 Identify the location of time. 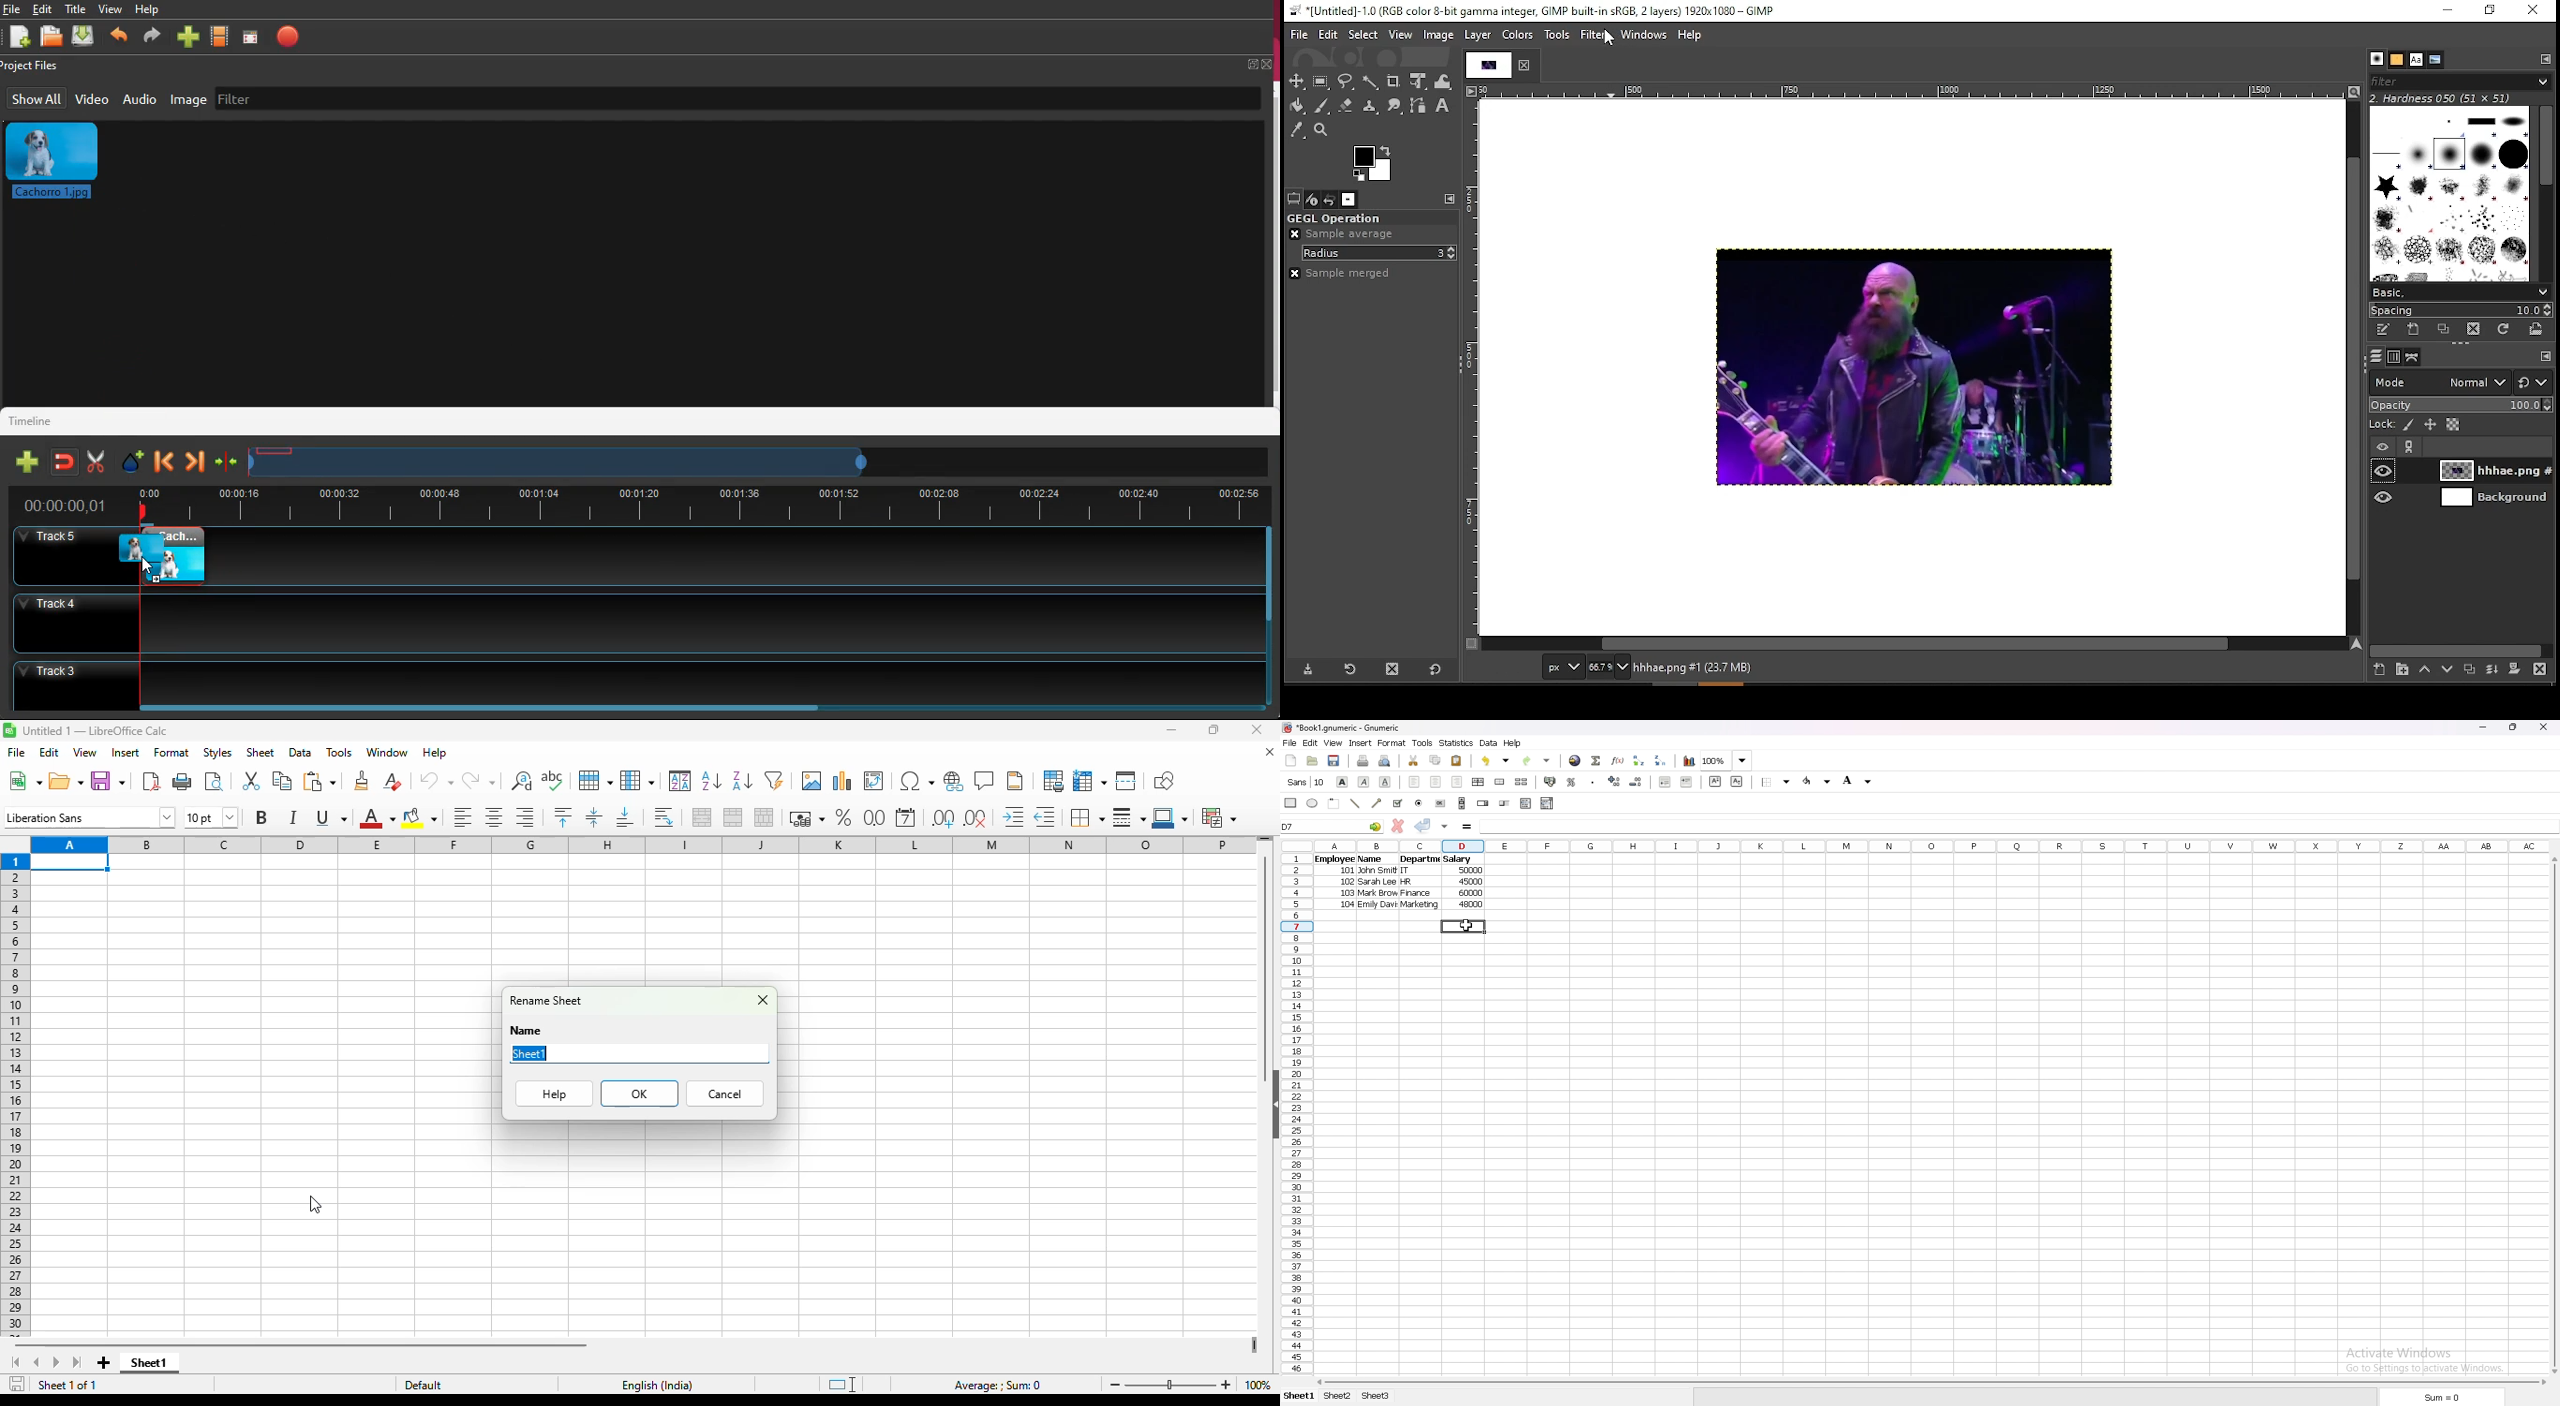
(700, 503).